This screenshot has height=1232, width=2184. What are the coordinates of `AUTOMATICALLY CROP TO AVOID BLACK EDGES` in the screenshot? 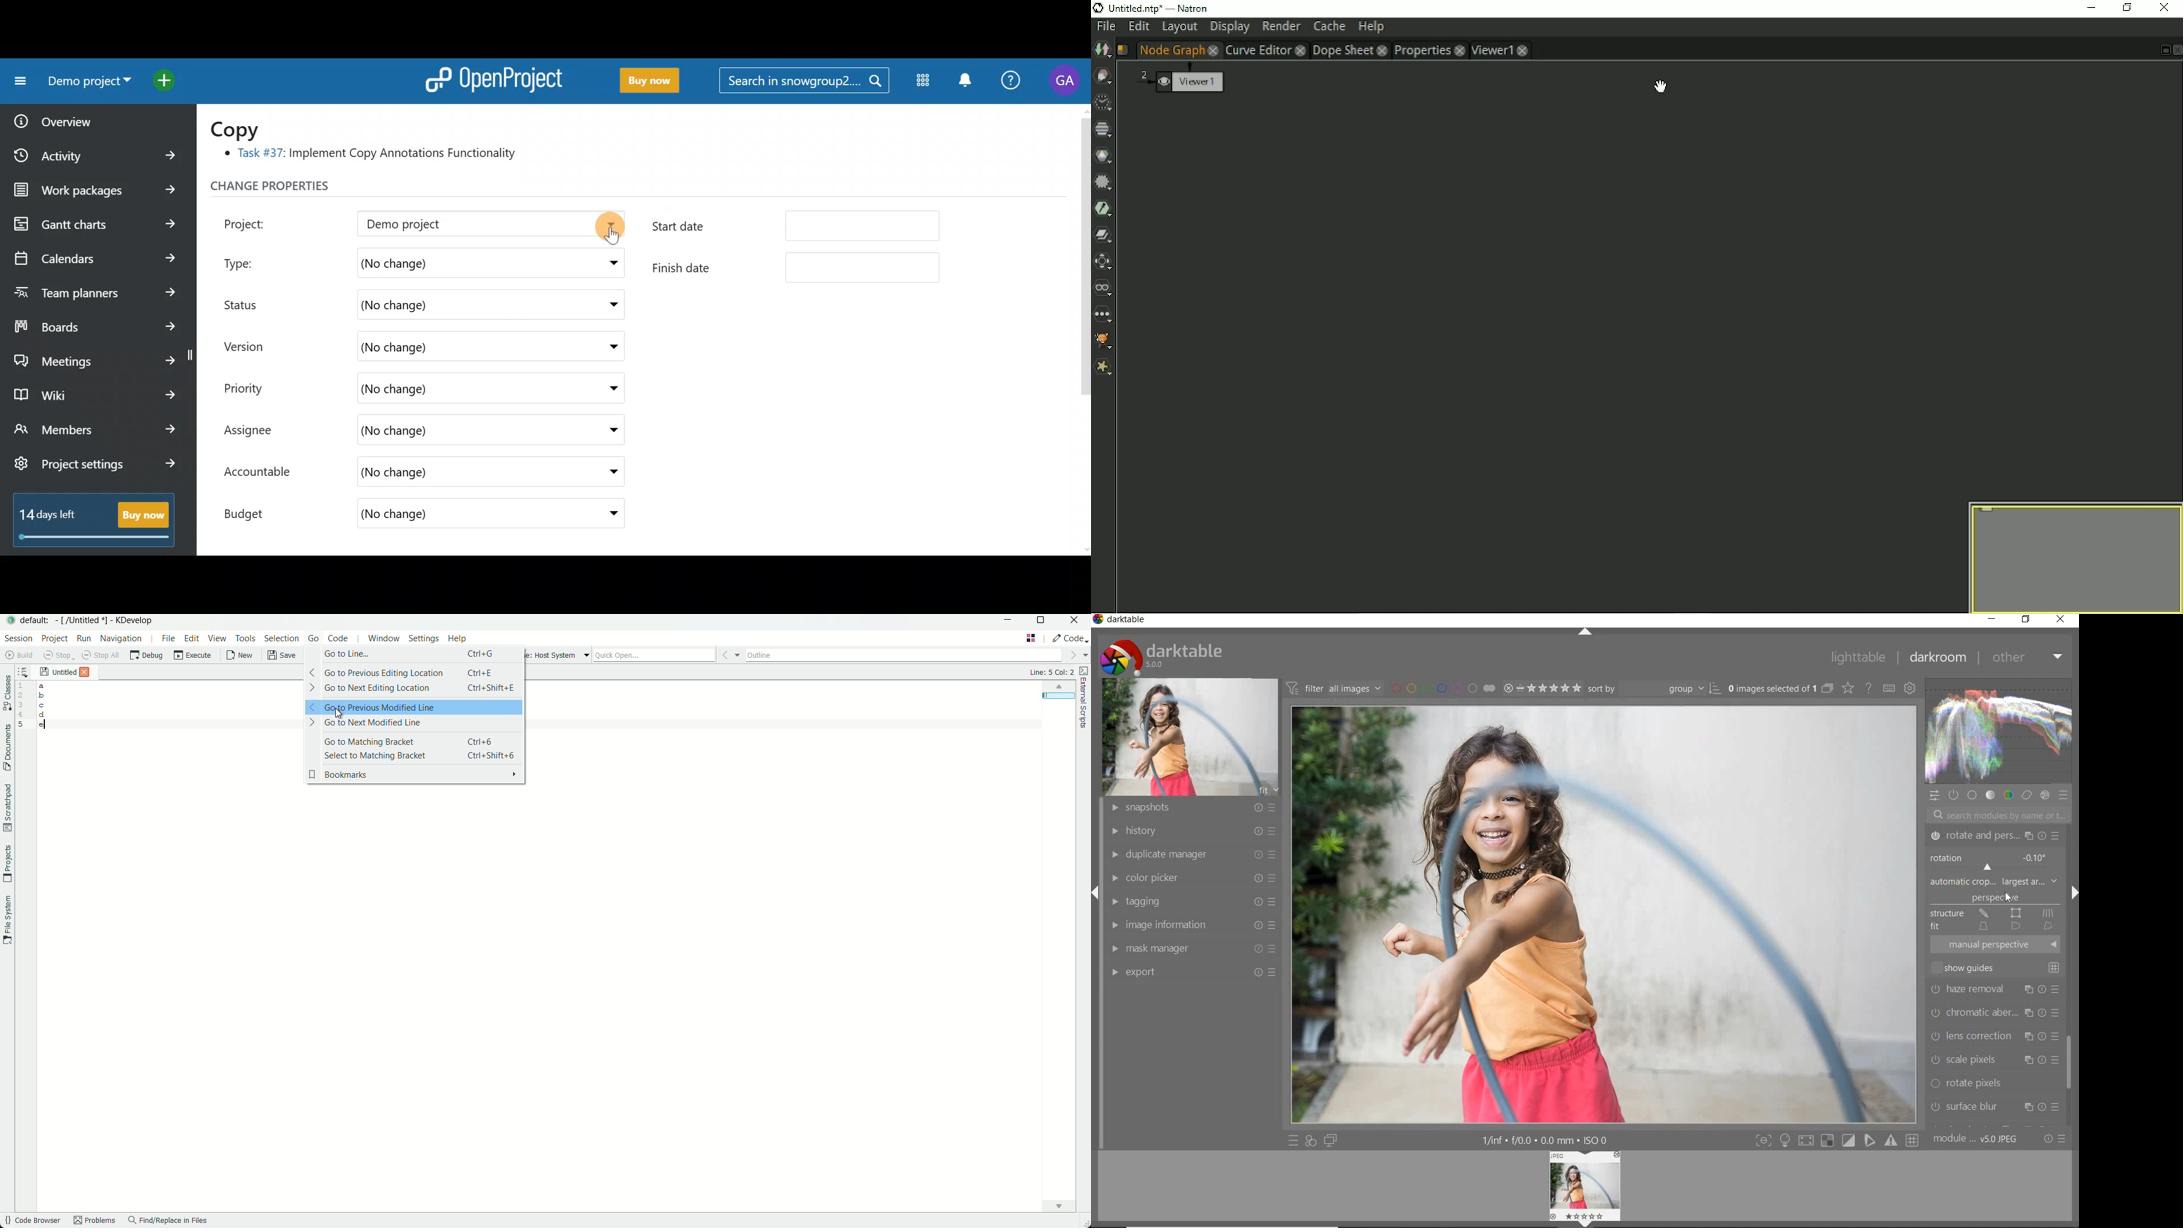 It's located at (2000, 901).